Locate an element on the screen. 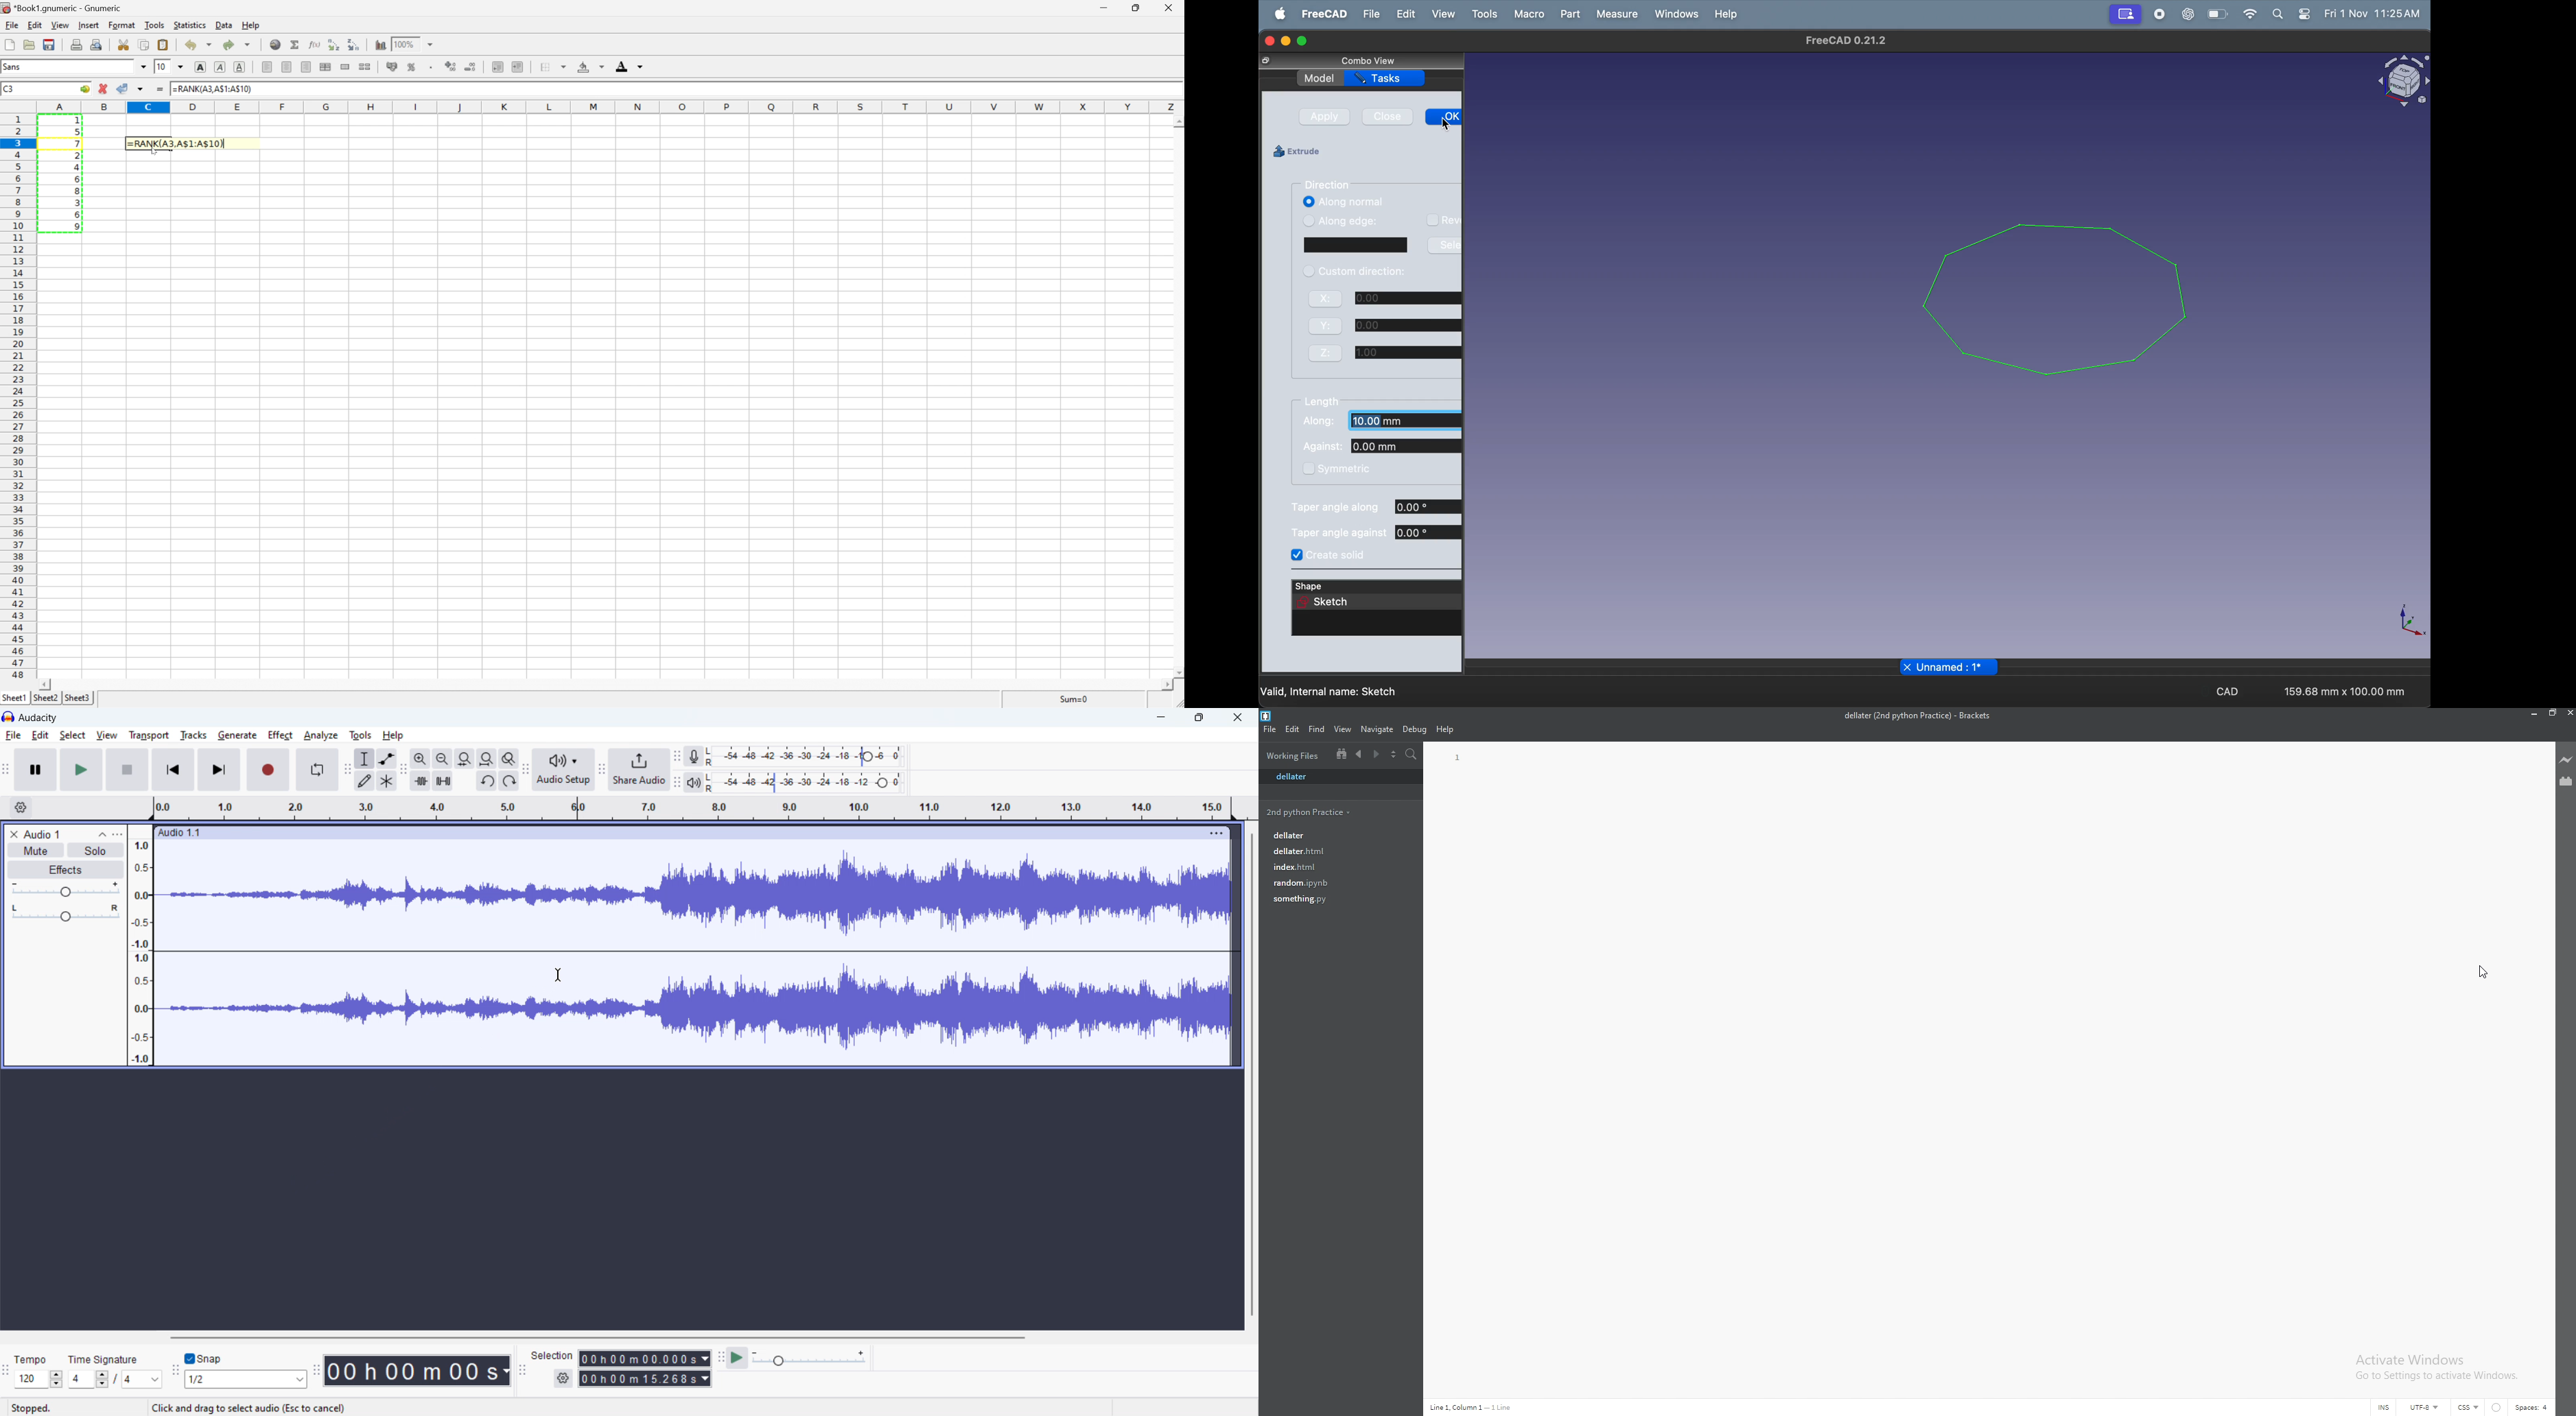  timeline is located at coordinates (692, 809).